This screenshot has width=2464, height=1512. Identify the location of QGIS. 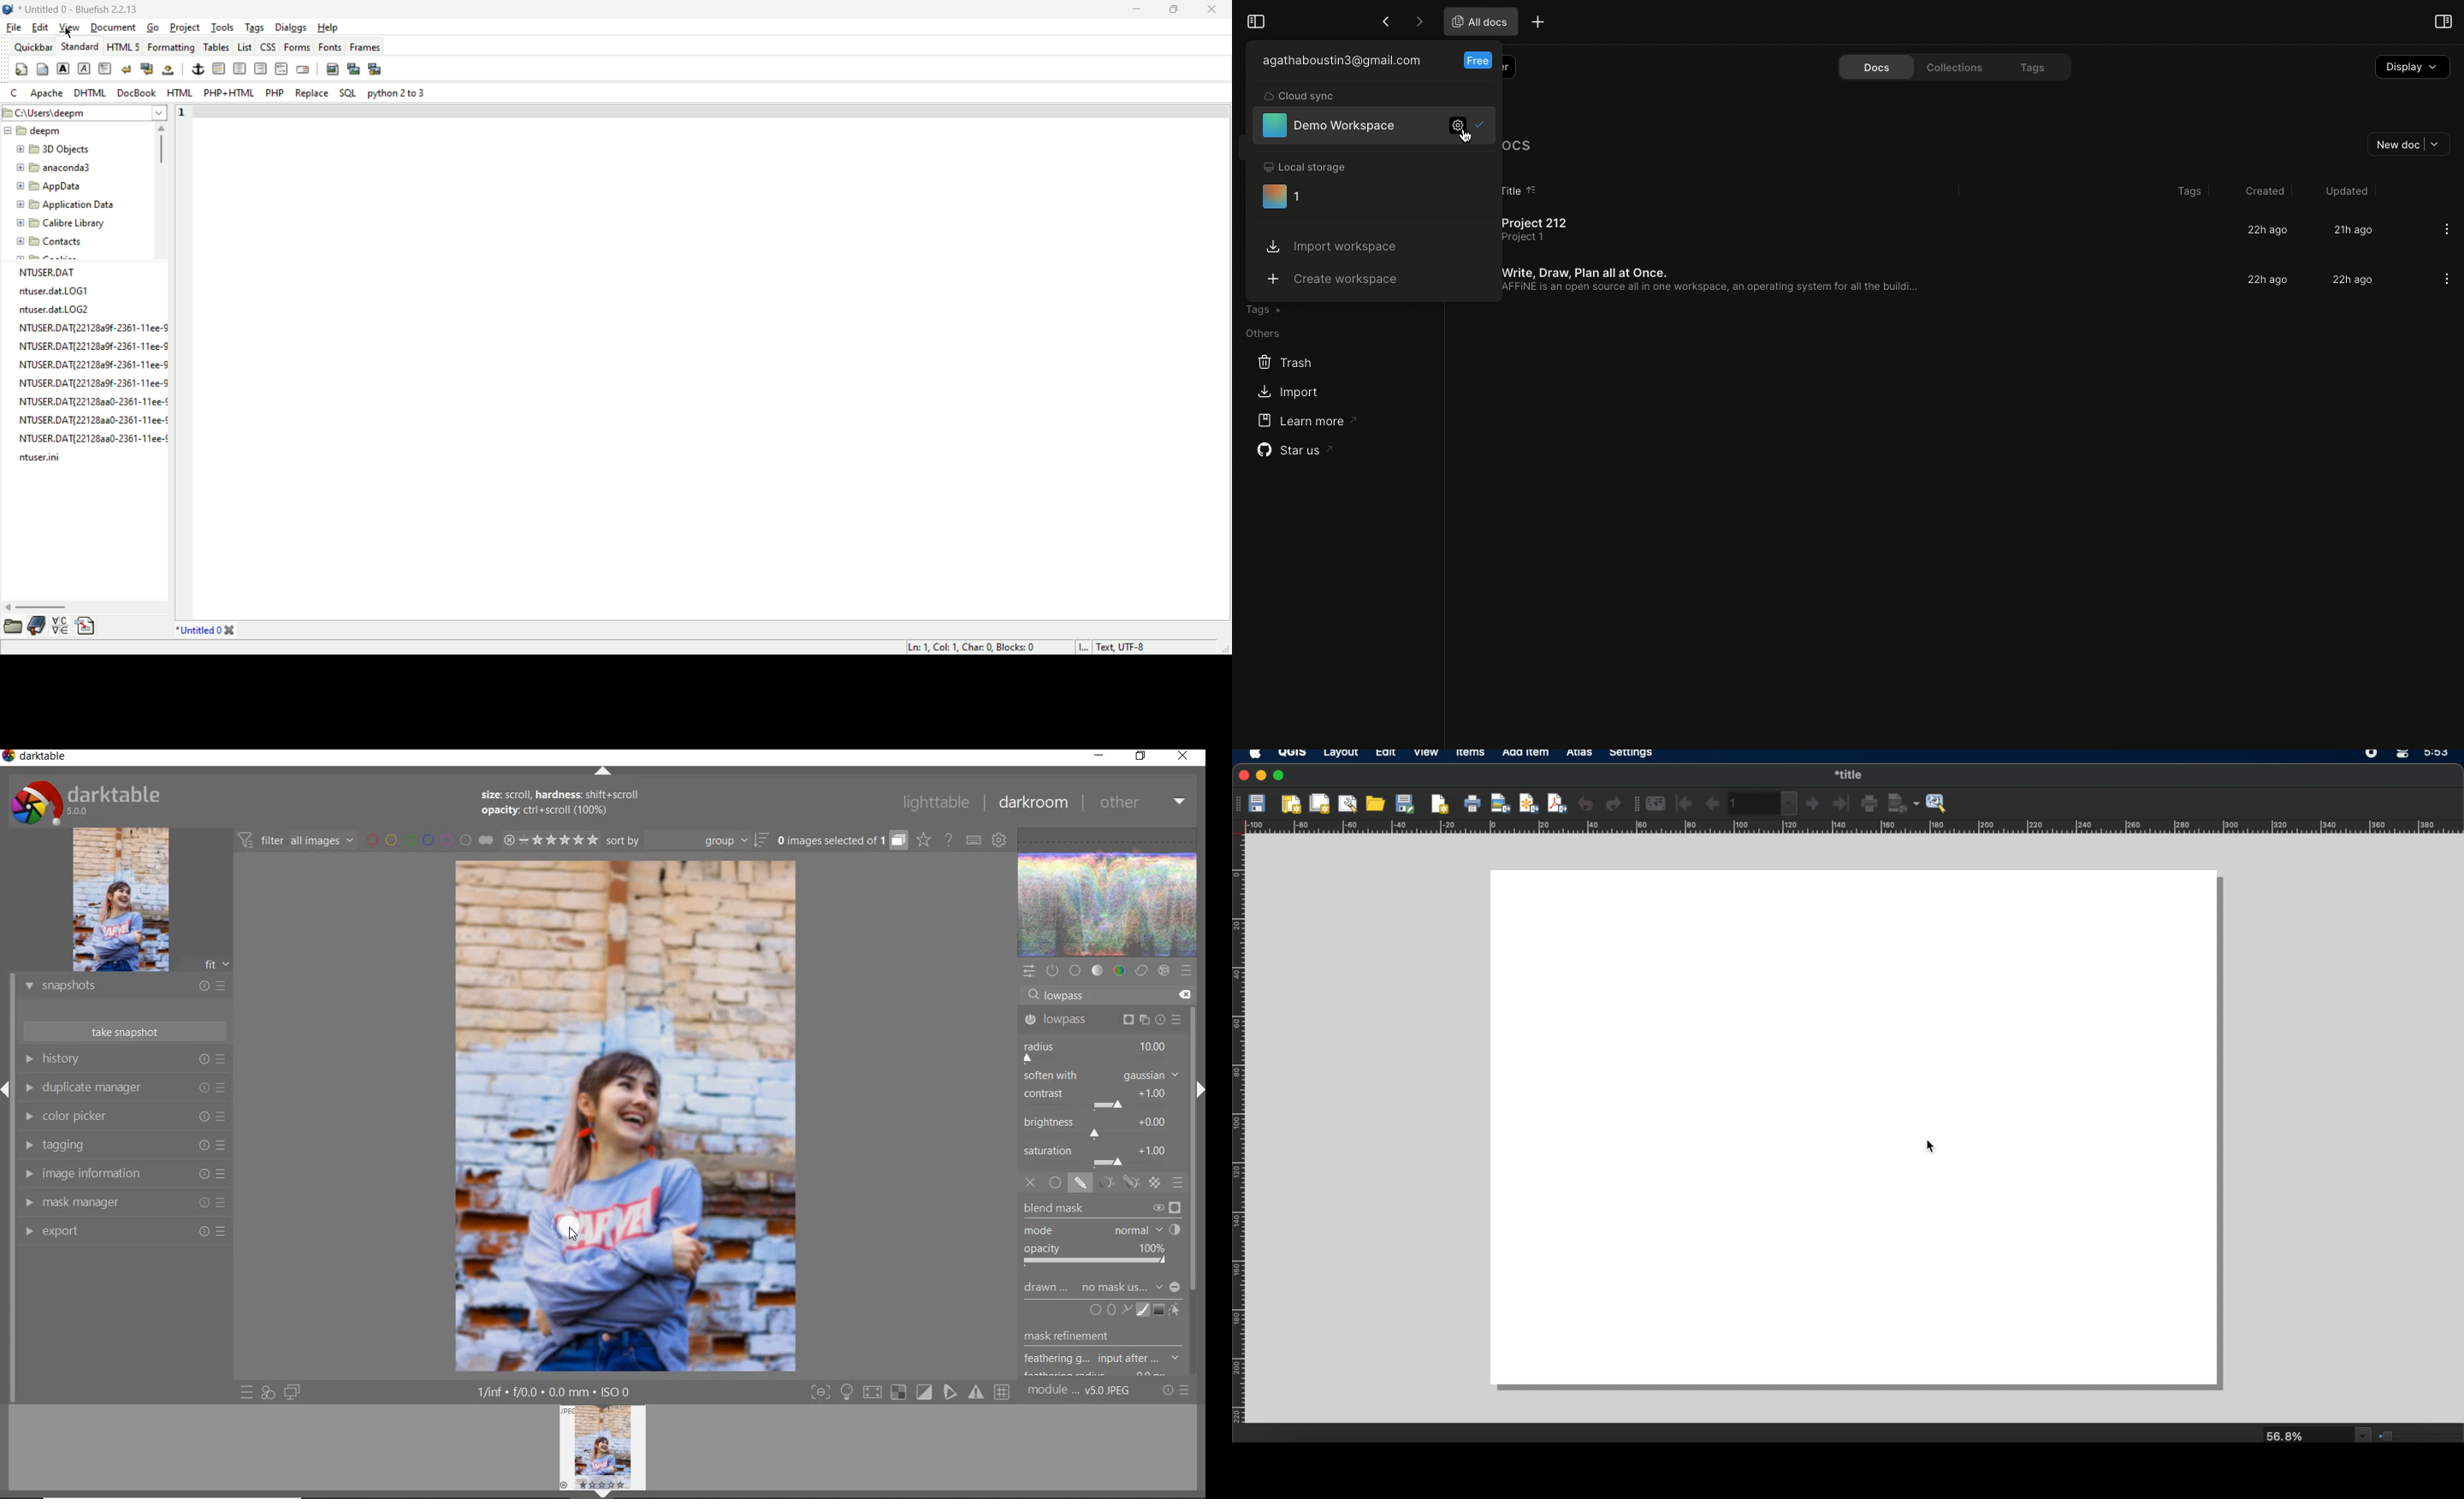
(1295, 755).